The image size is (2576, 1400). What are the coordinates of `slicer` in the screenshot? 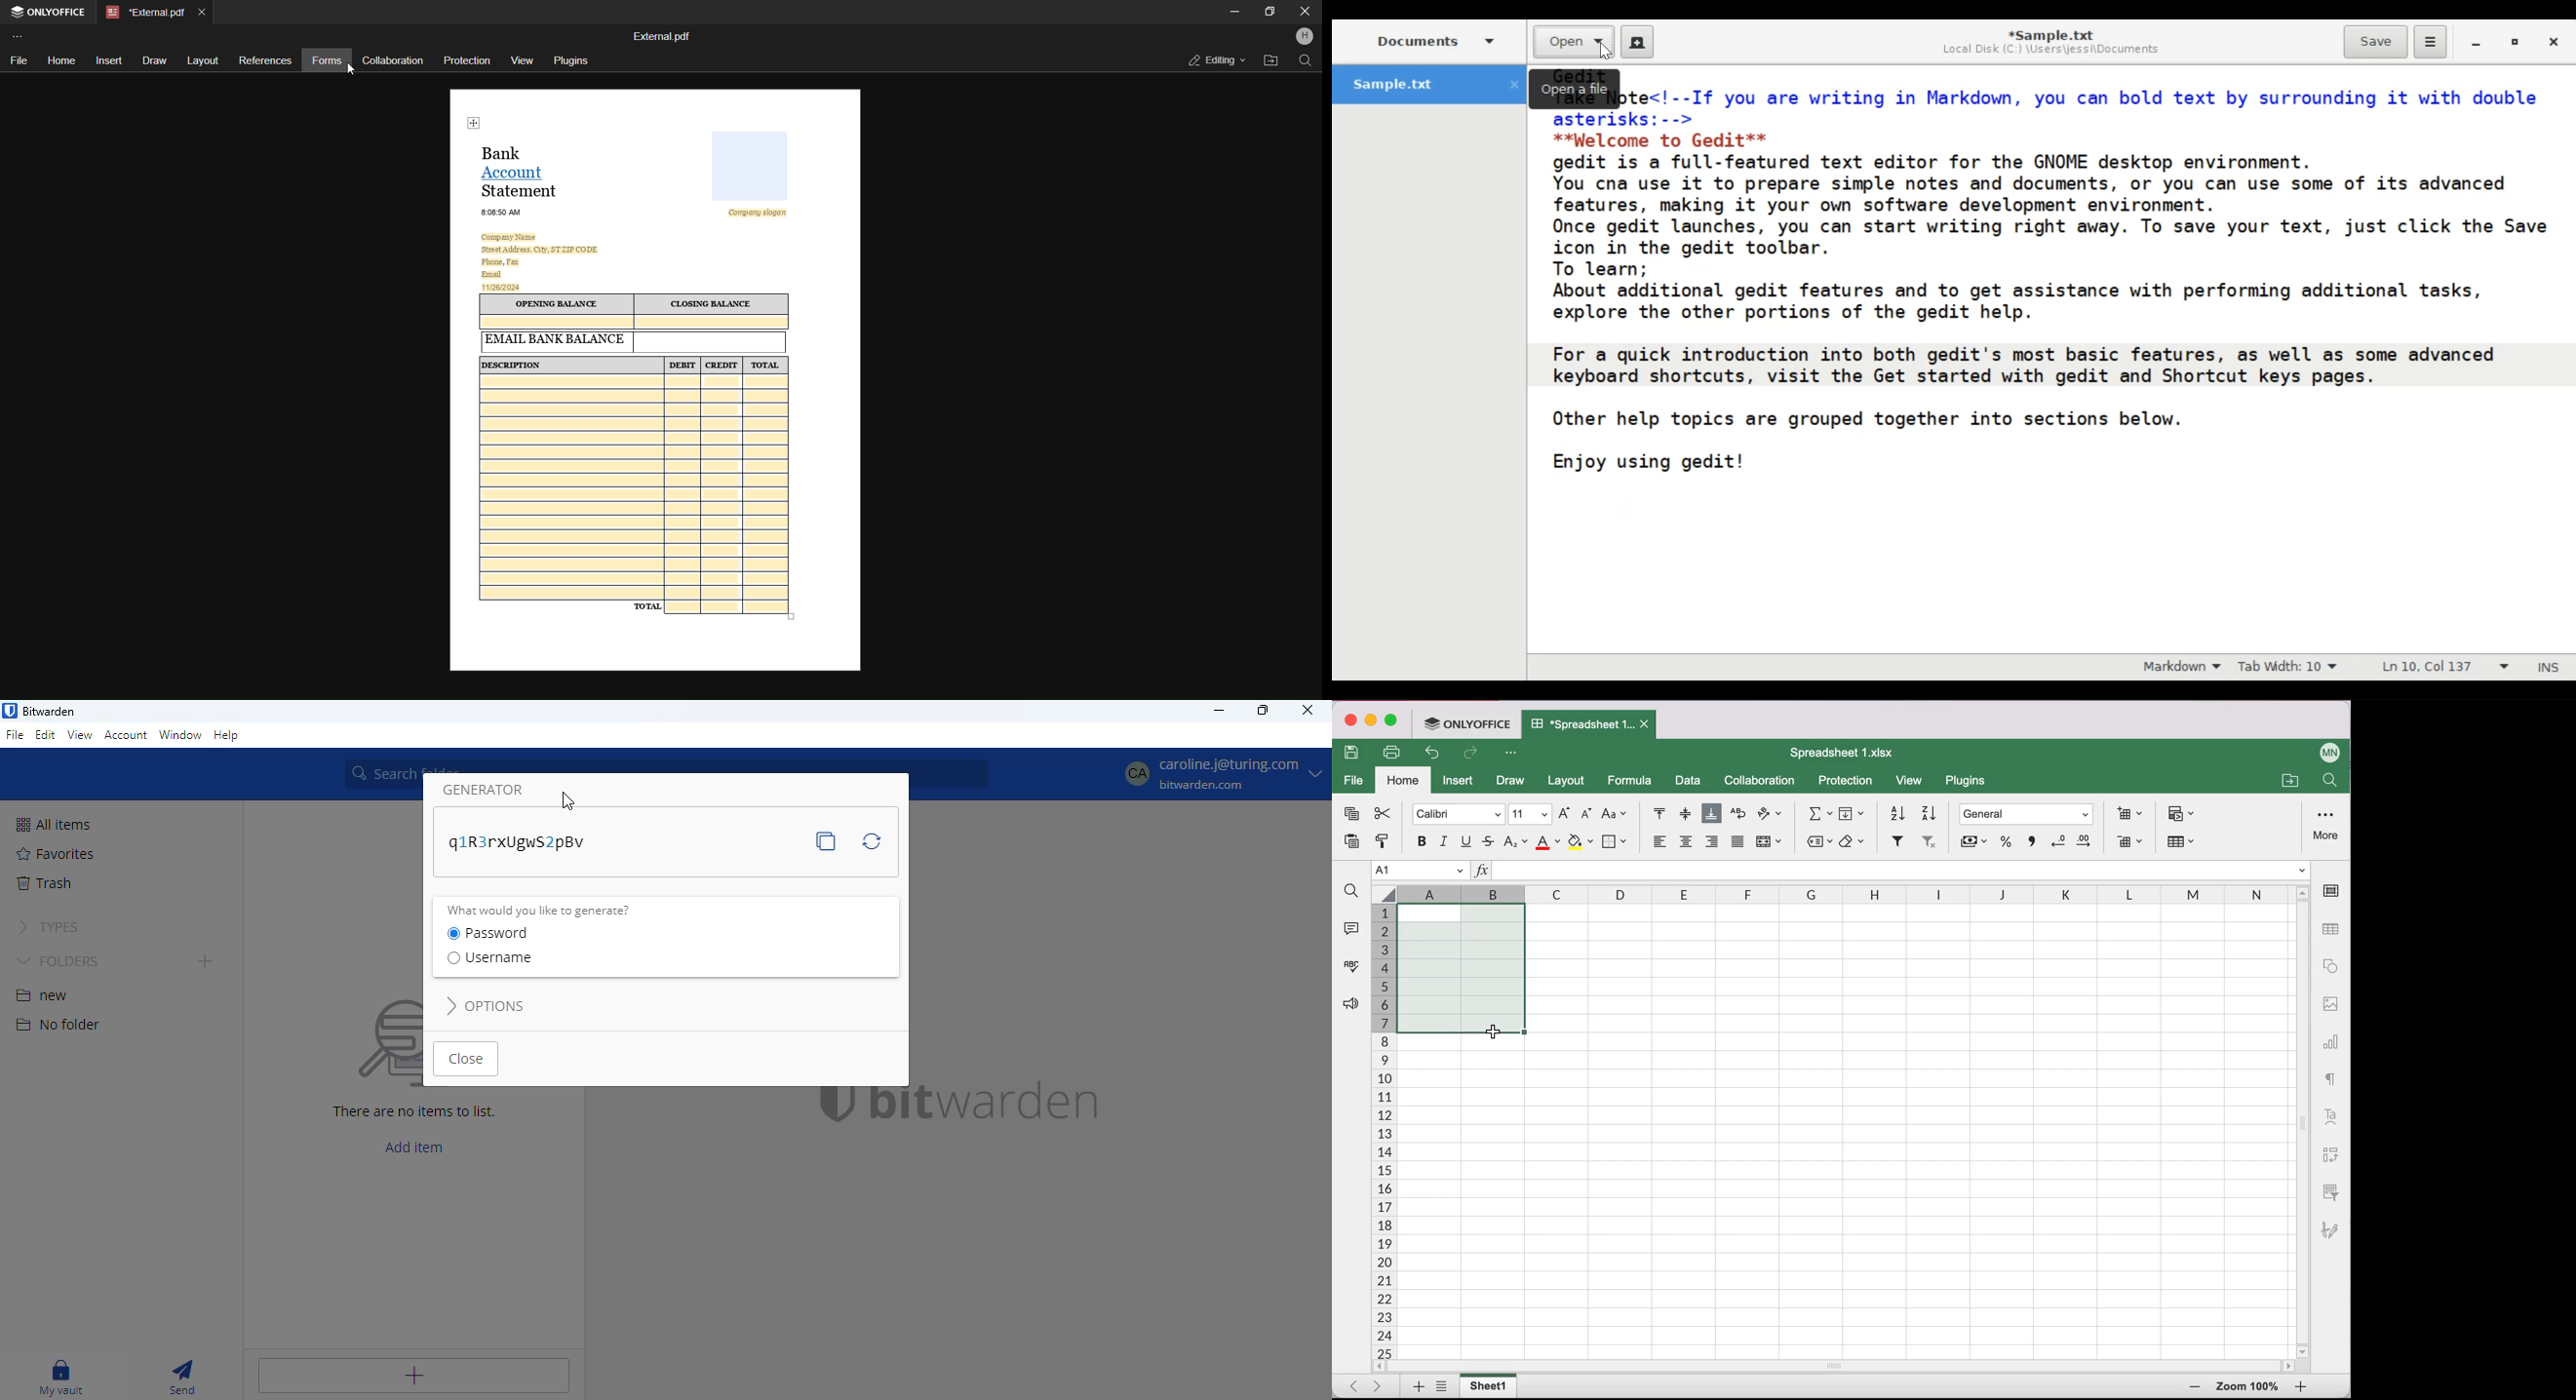 It's located at (2329, 1192).